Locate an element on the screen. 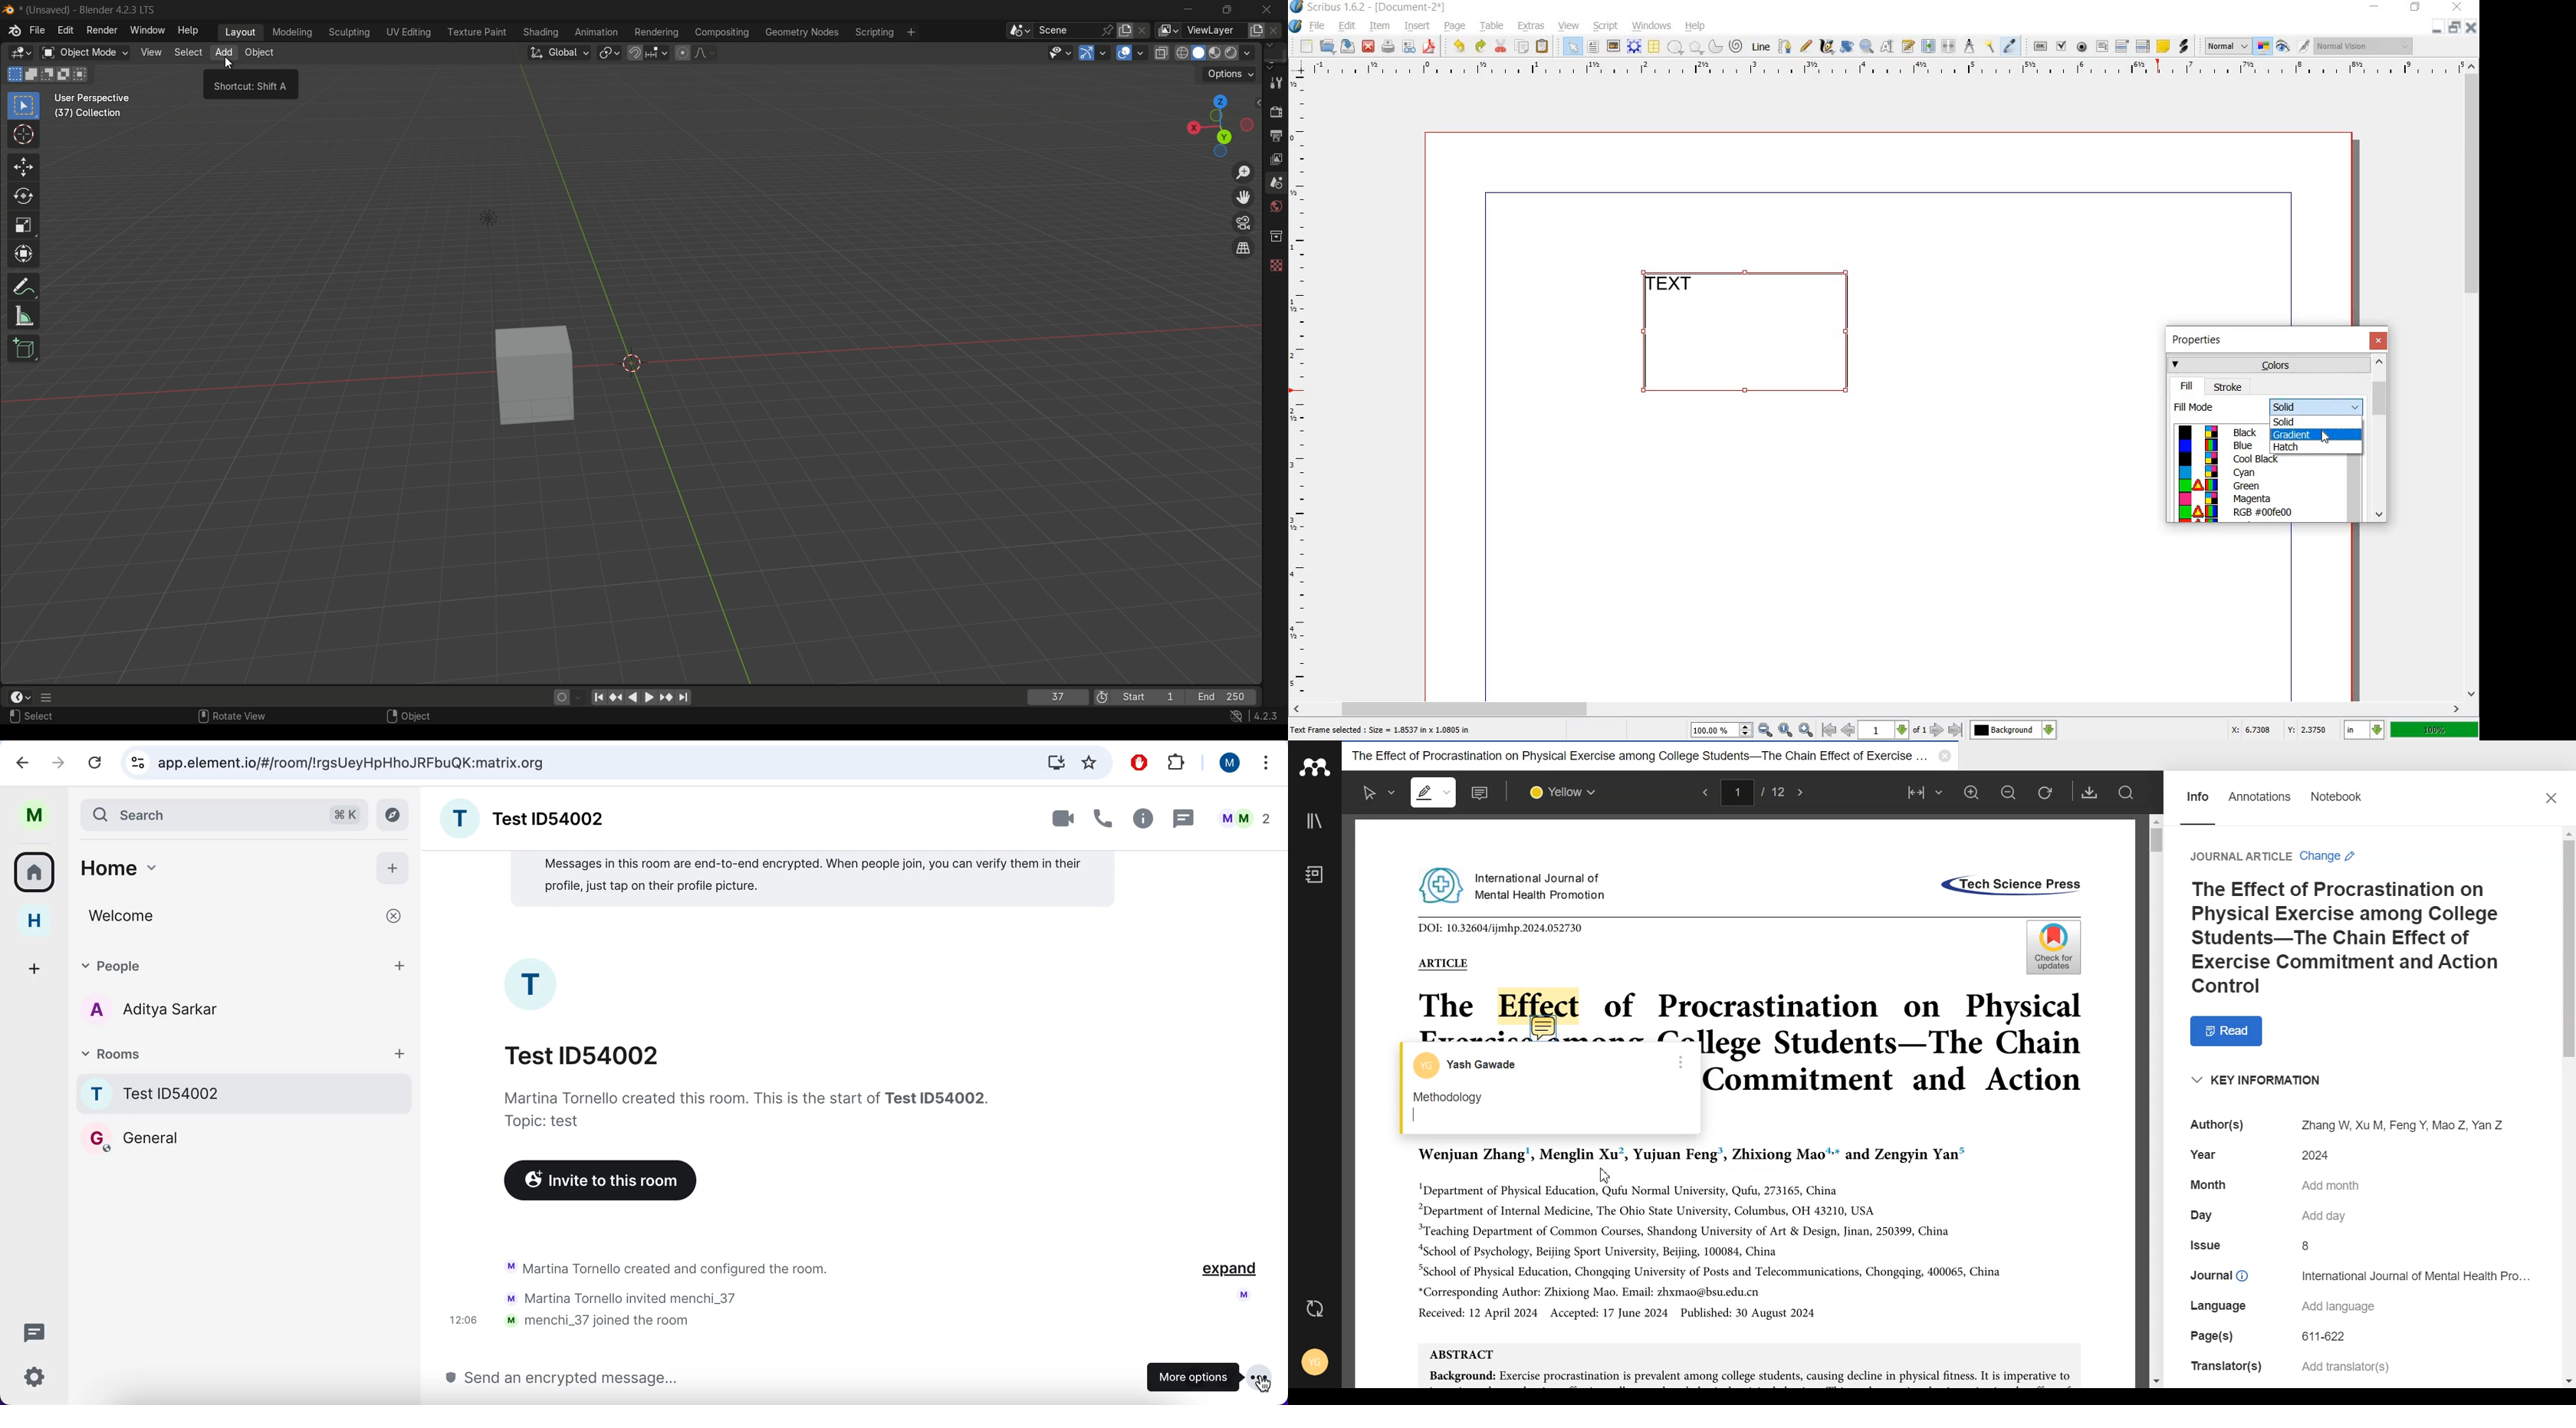  Info is located at coordinates (2198, 800).